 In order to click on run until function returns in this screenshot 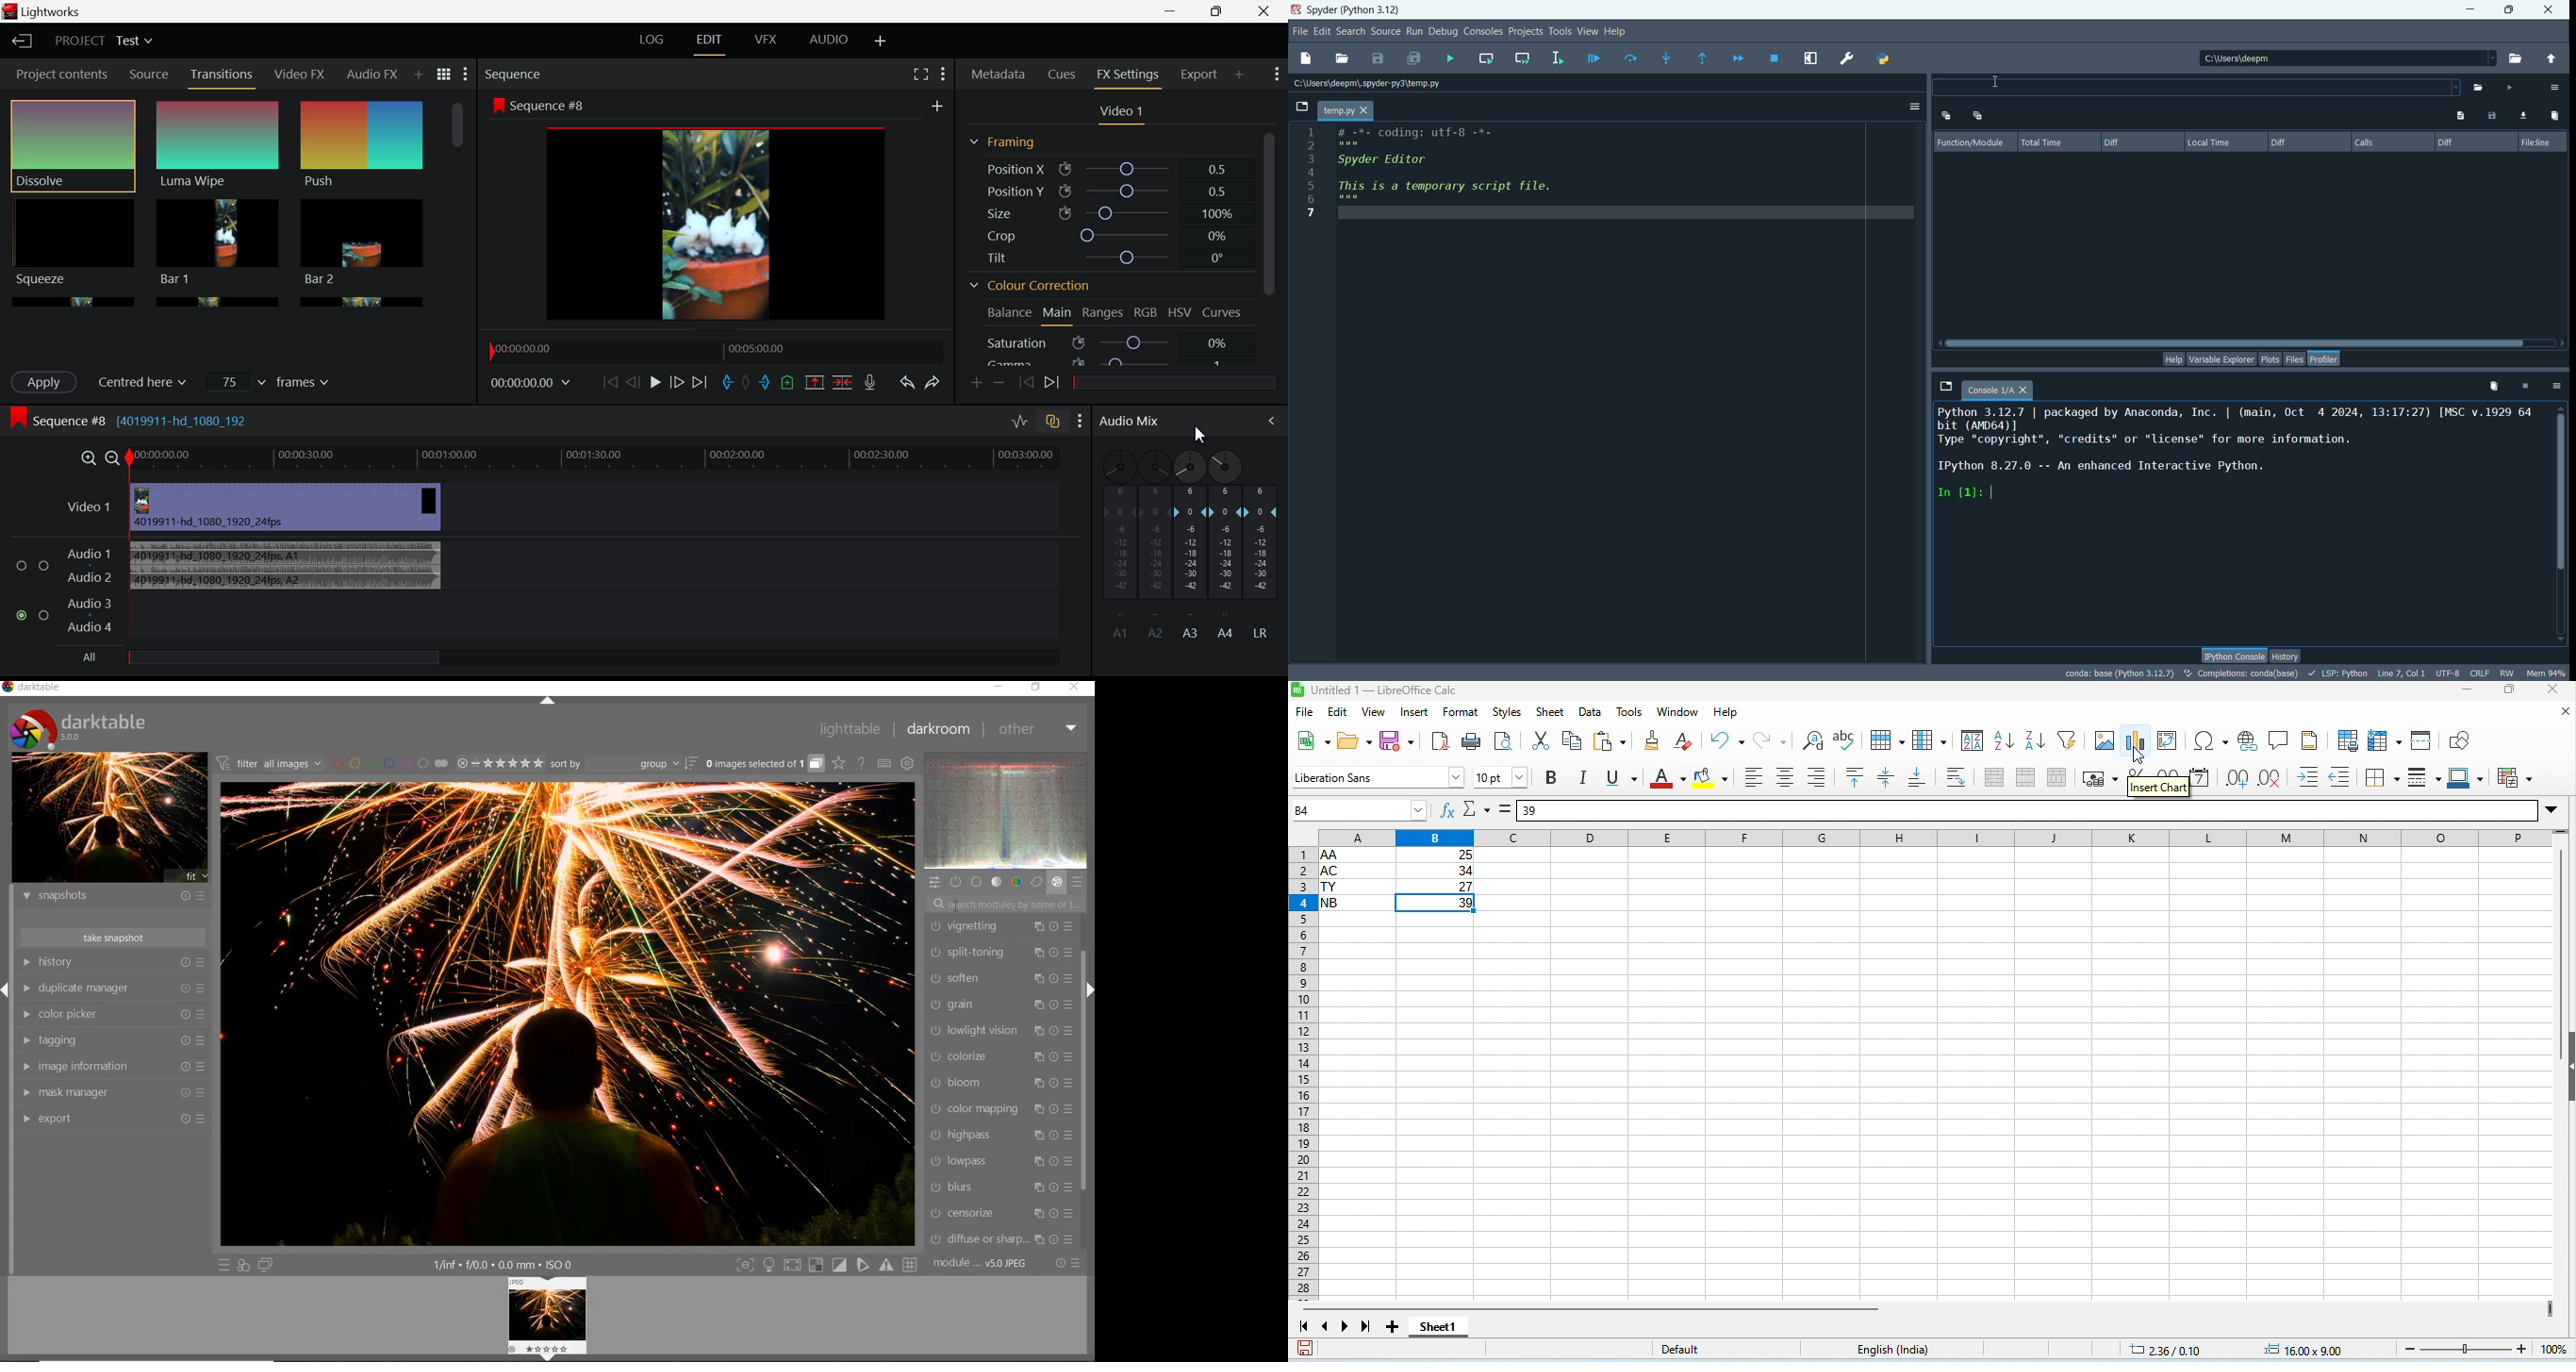, I will do `click(1703, 59)`.